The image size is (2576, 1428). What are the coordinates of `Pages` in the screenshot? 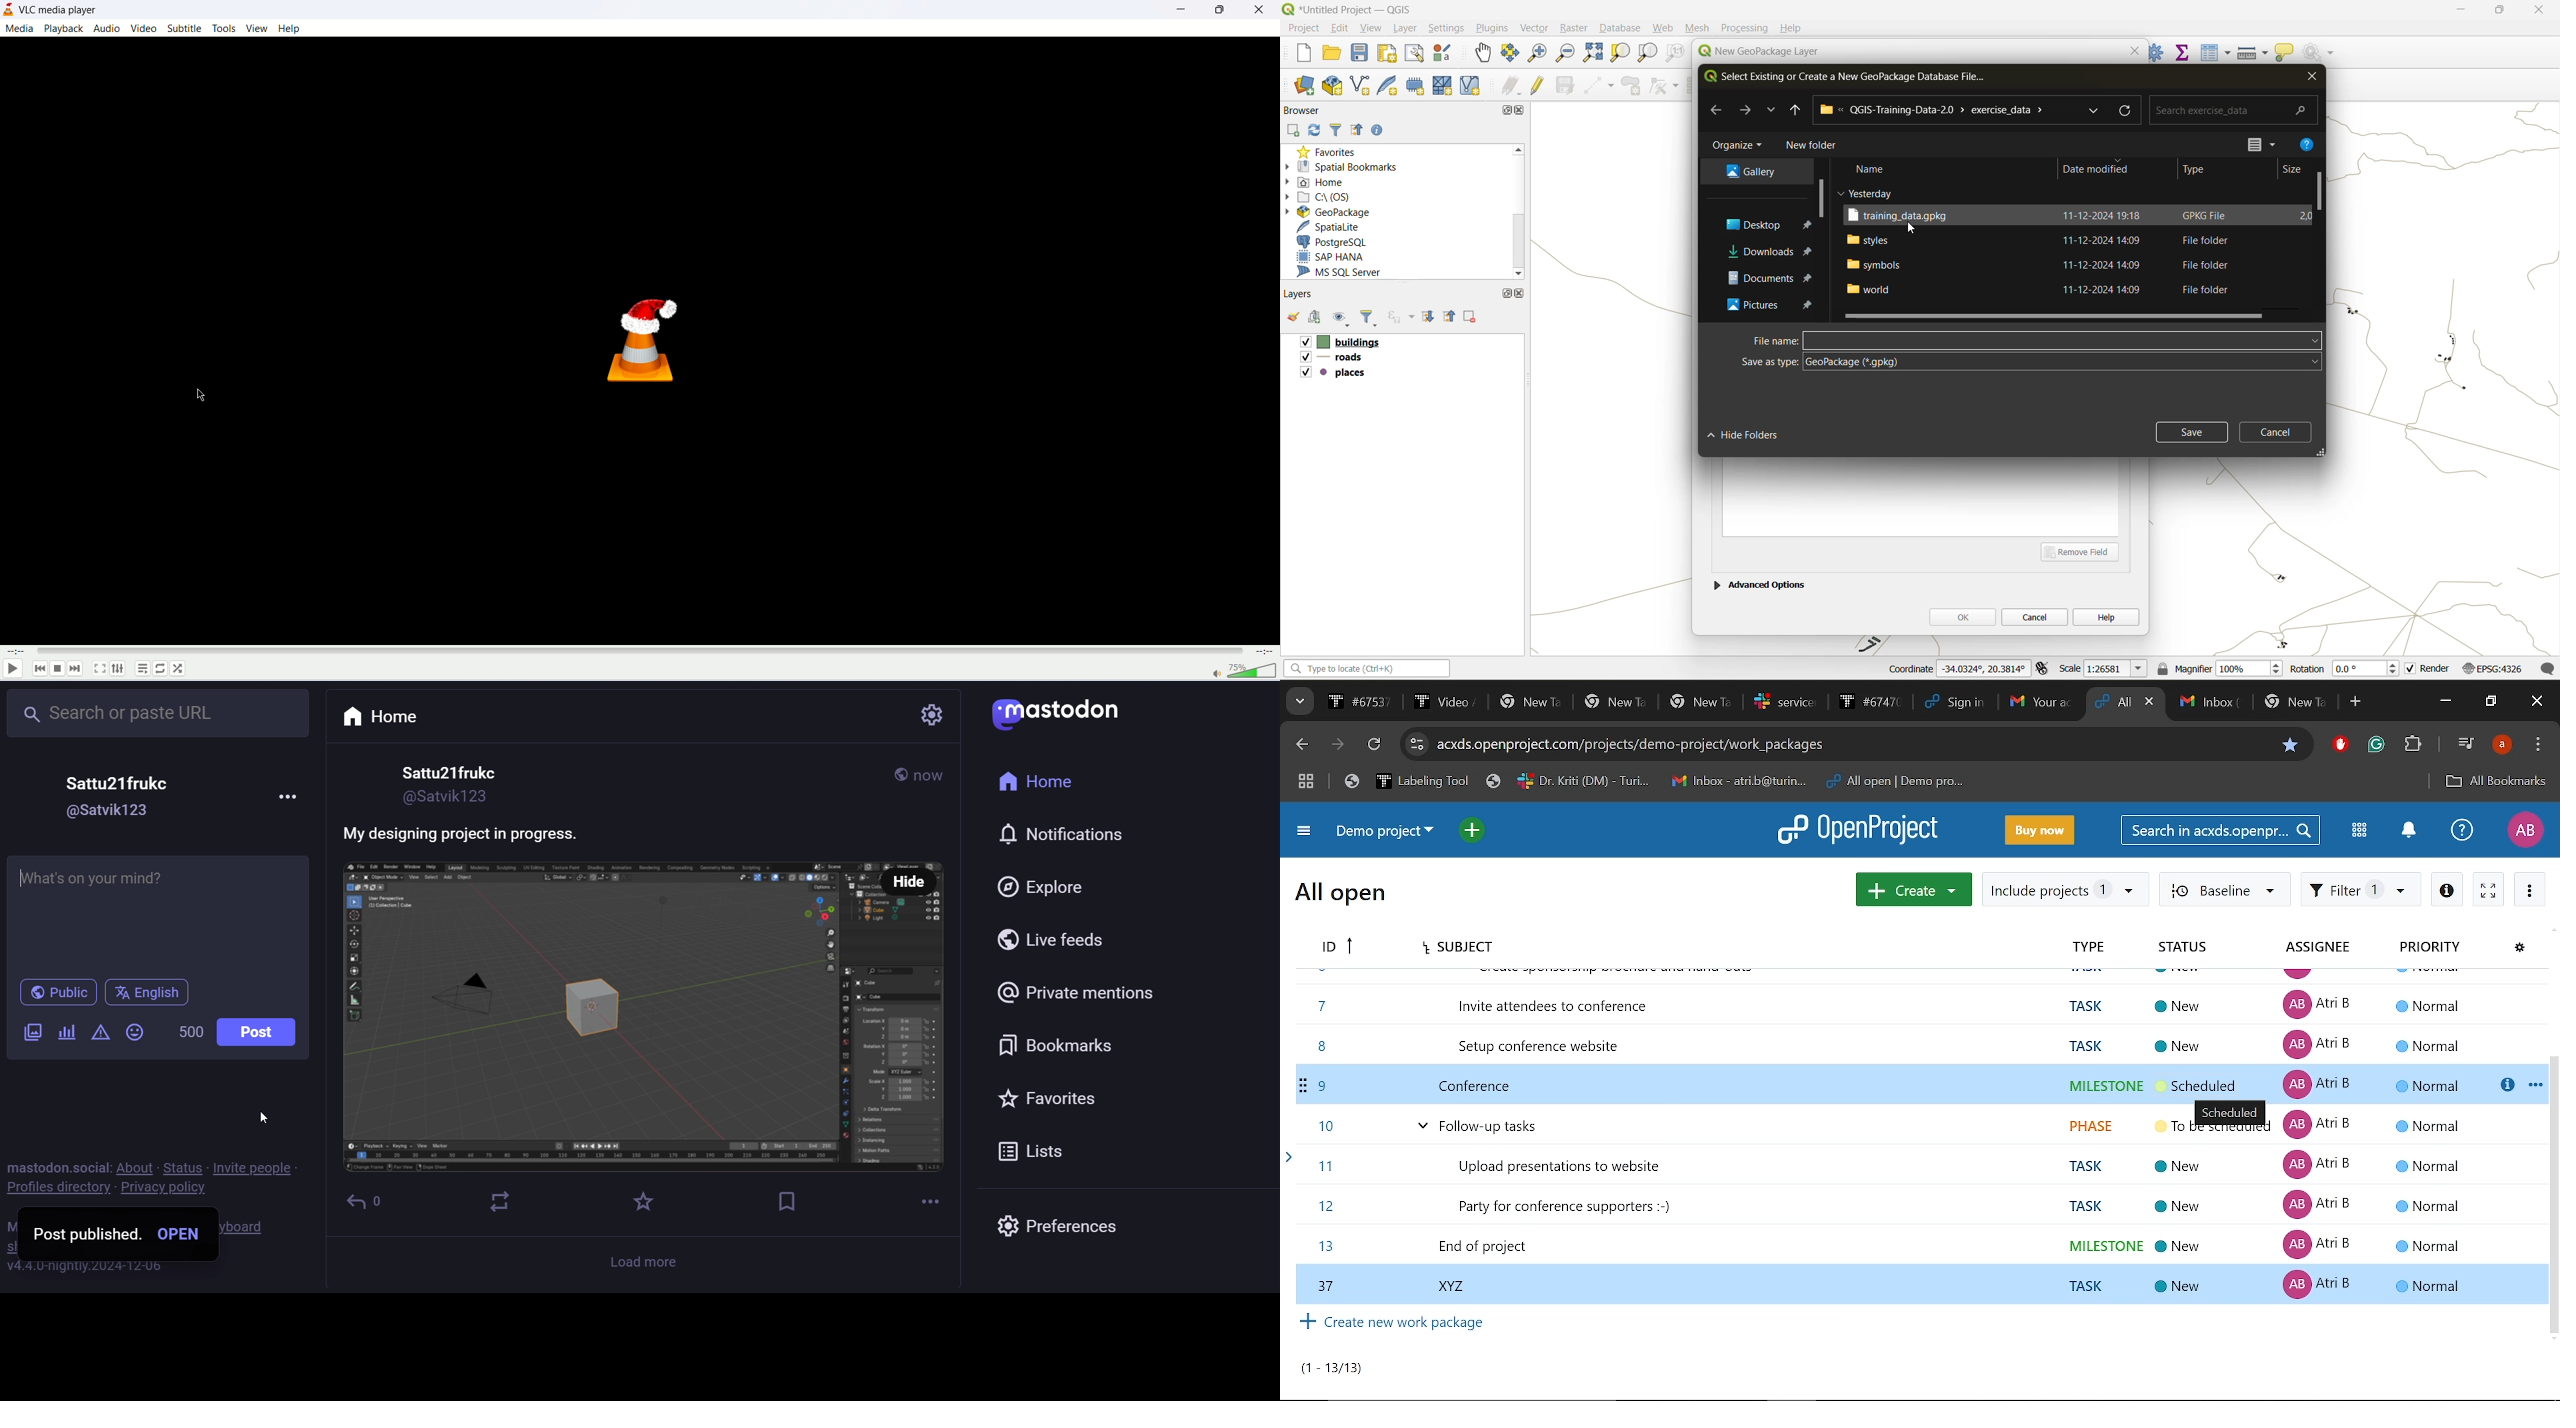 It's located at (1342, 1368).